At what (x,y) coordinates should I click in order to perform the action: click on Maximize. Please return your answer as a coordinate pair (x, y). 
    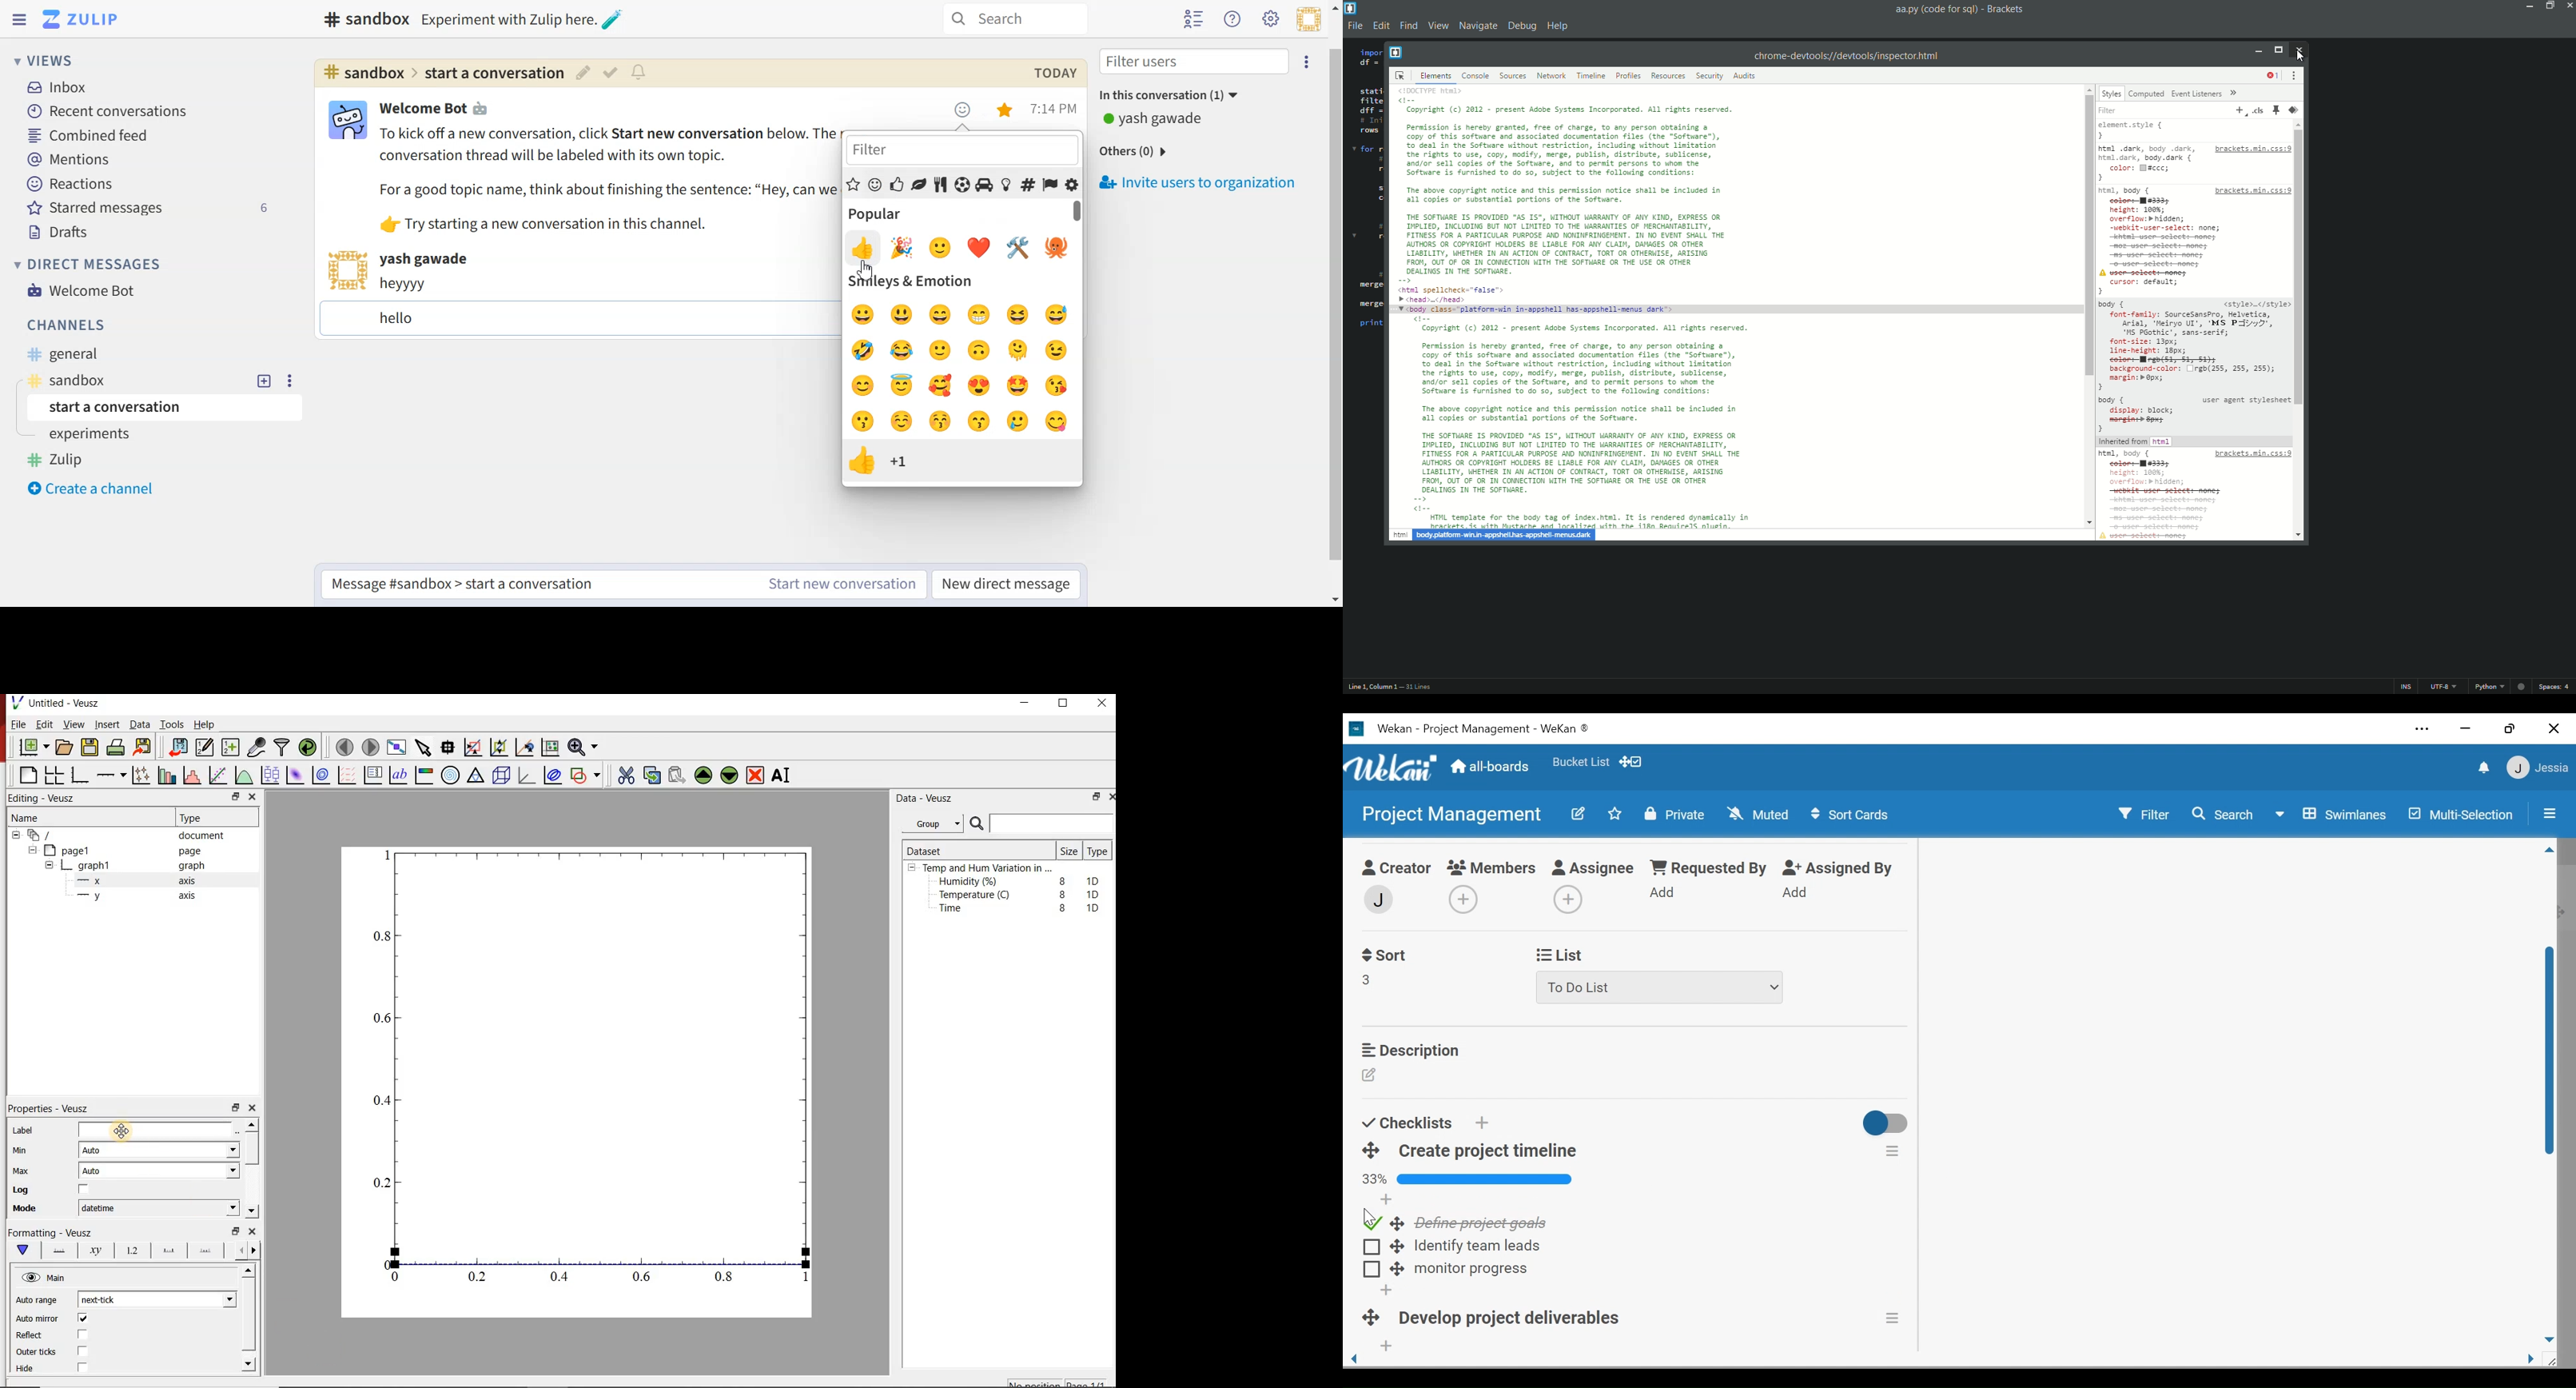
    Looking at the image, I should click on (2278, 51).